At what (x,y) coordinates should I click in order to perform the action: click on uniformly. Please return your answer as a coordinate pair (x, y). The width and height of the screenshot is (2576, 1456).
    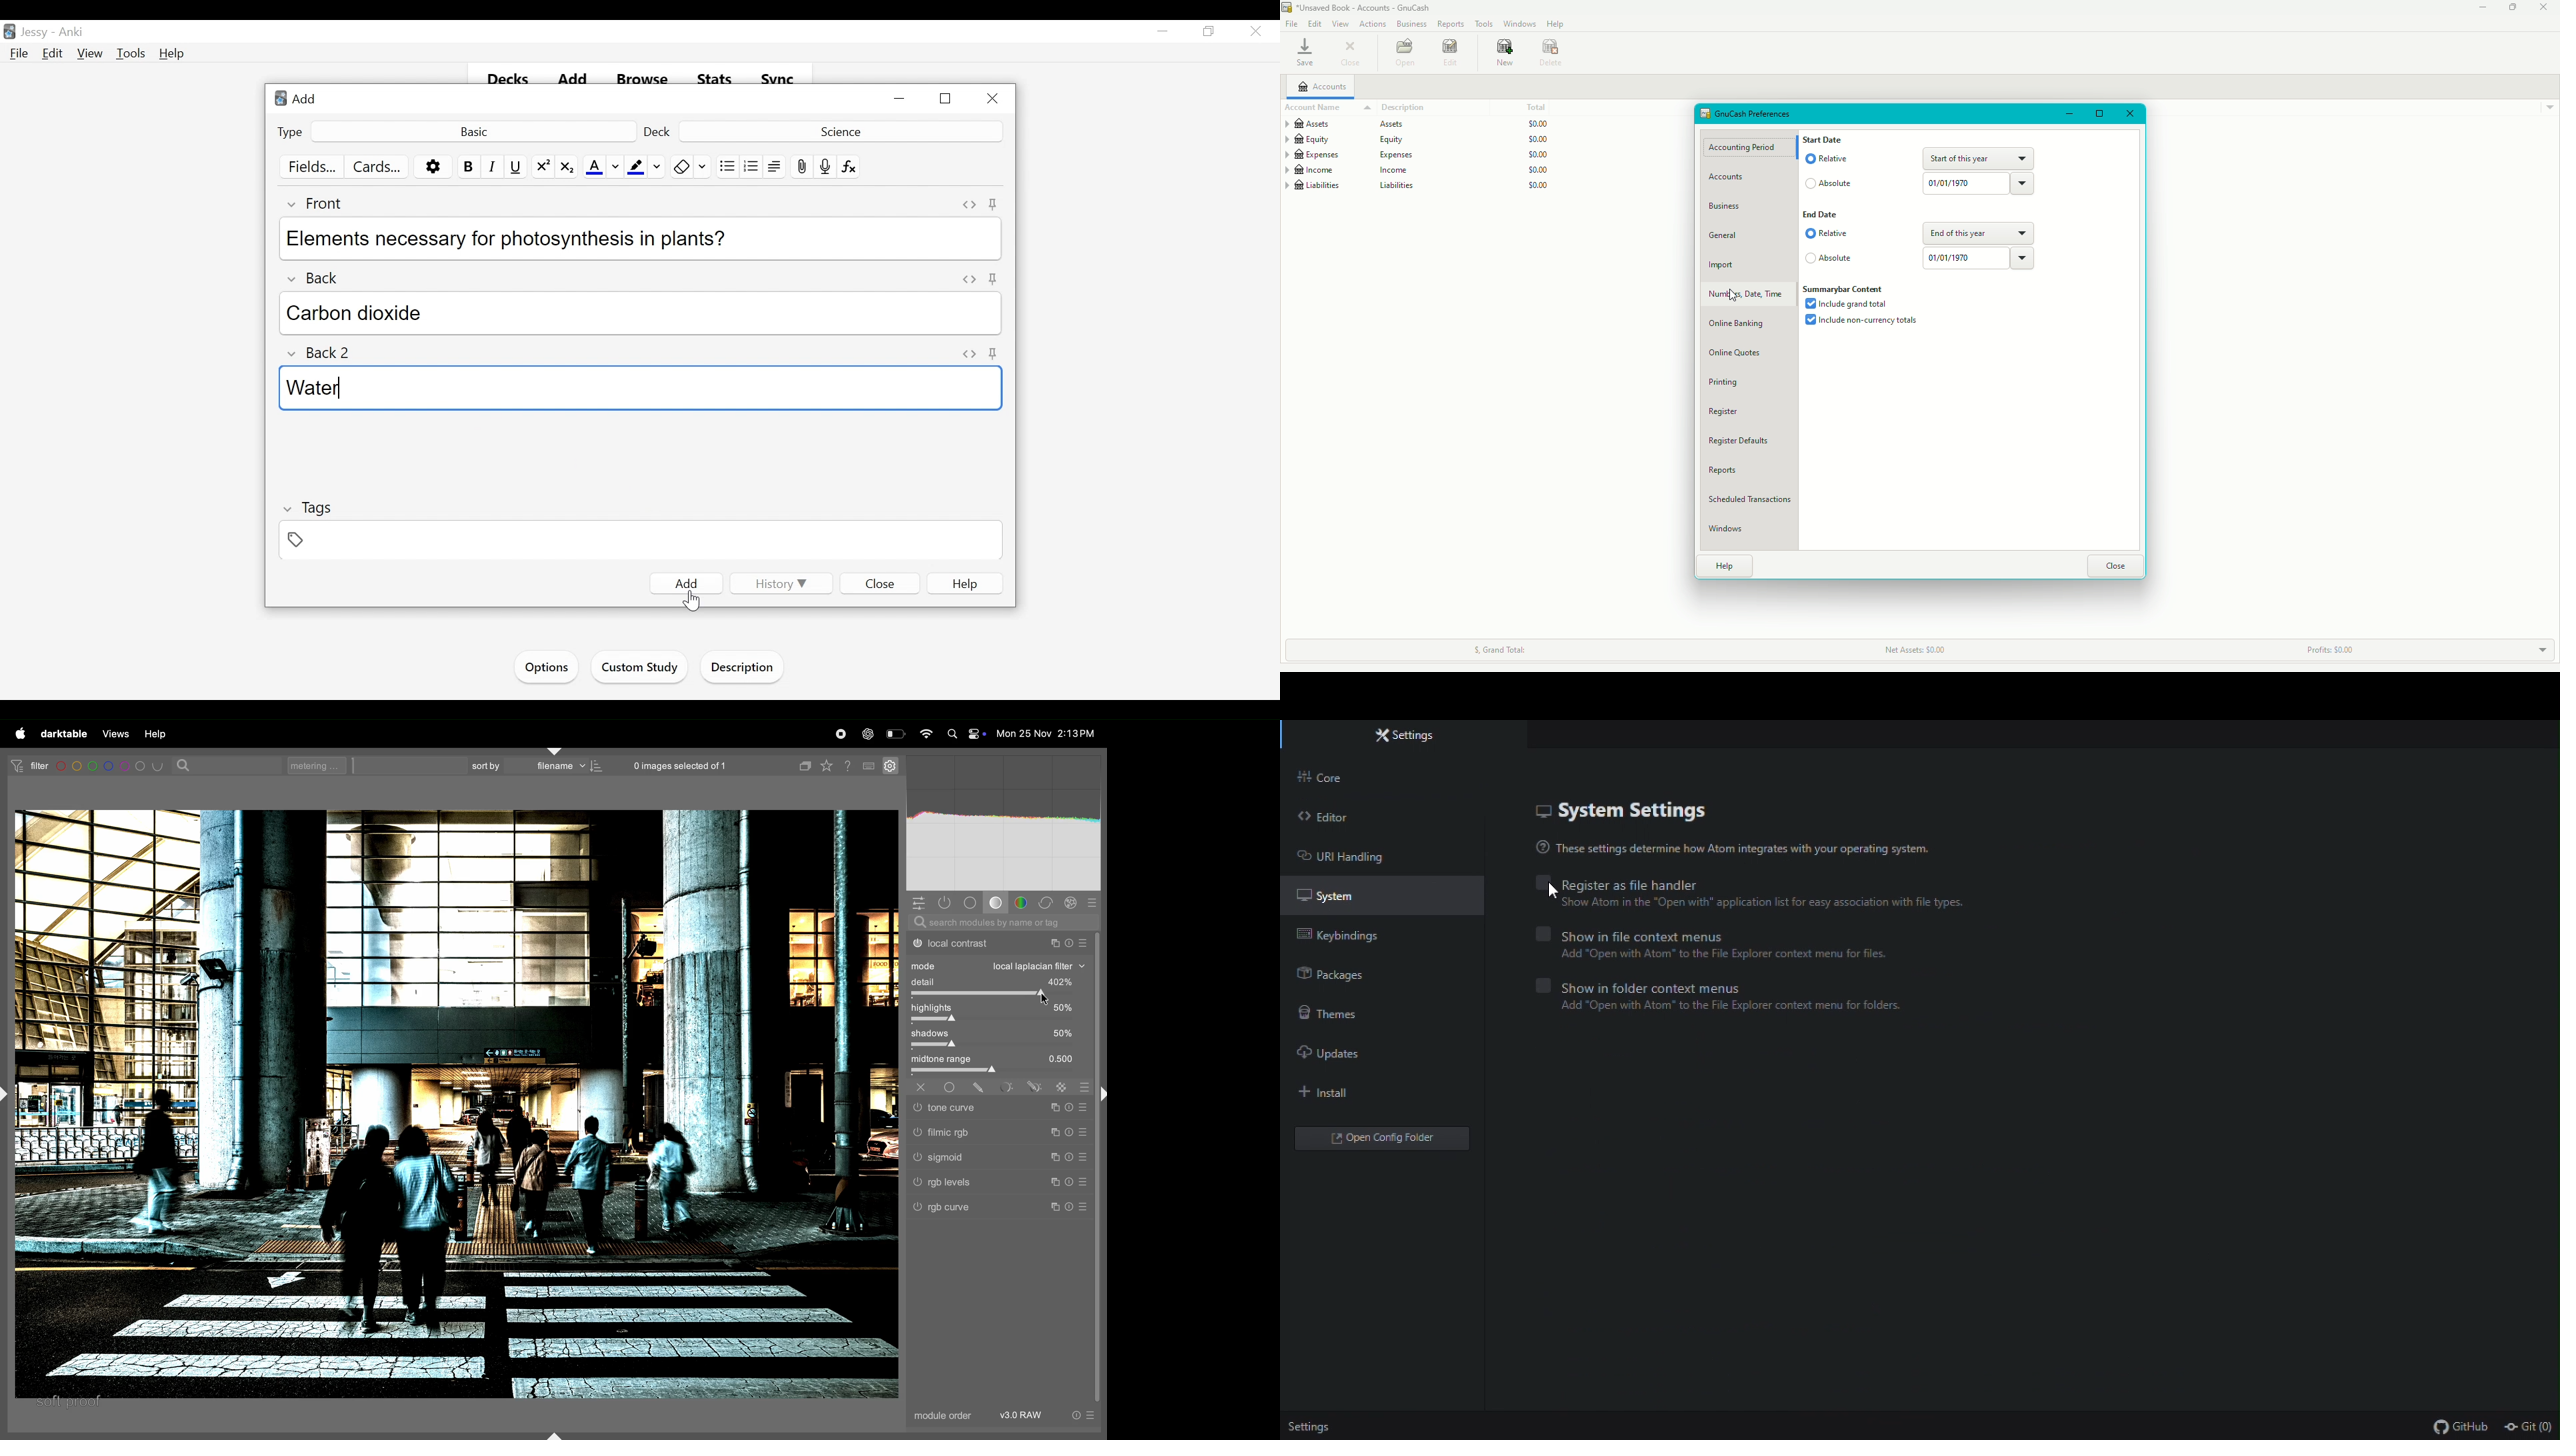
    Looking at the image, I should click on (950, 1088).